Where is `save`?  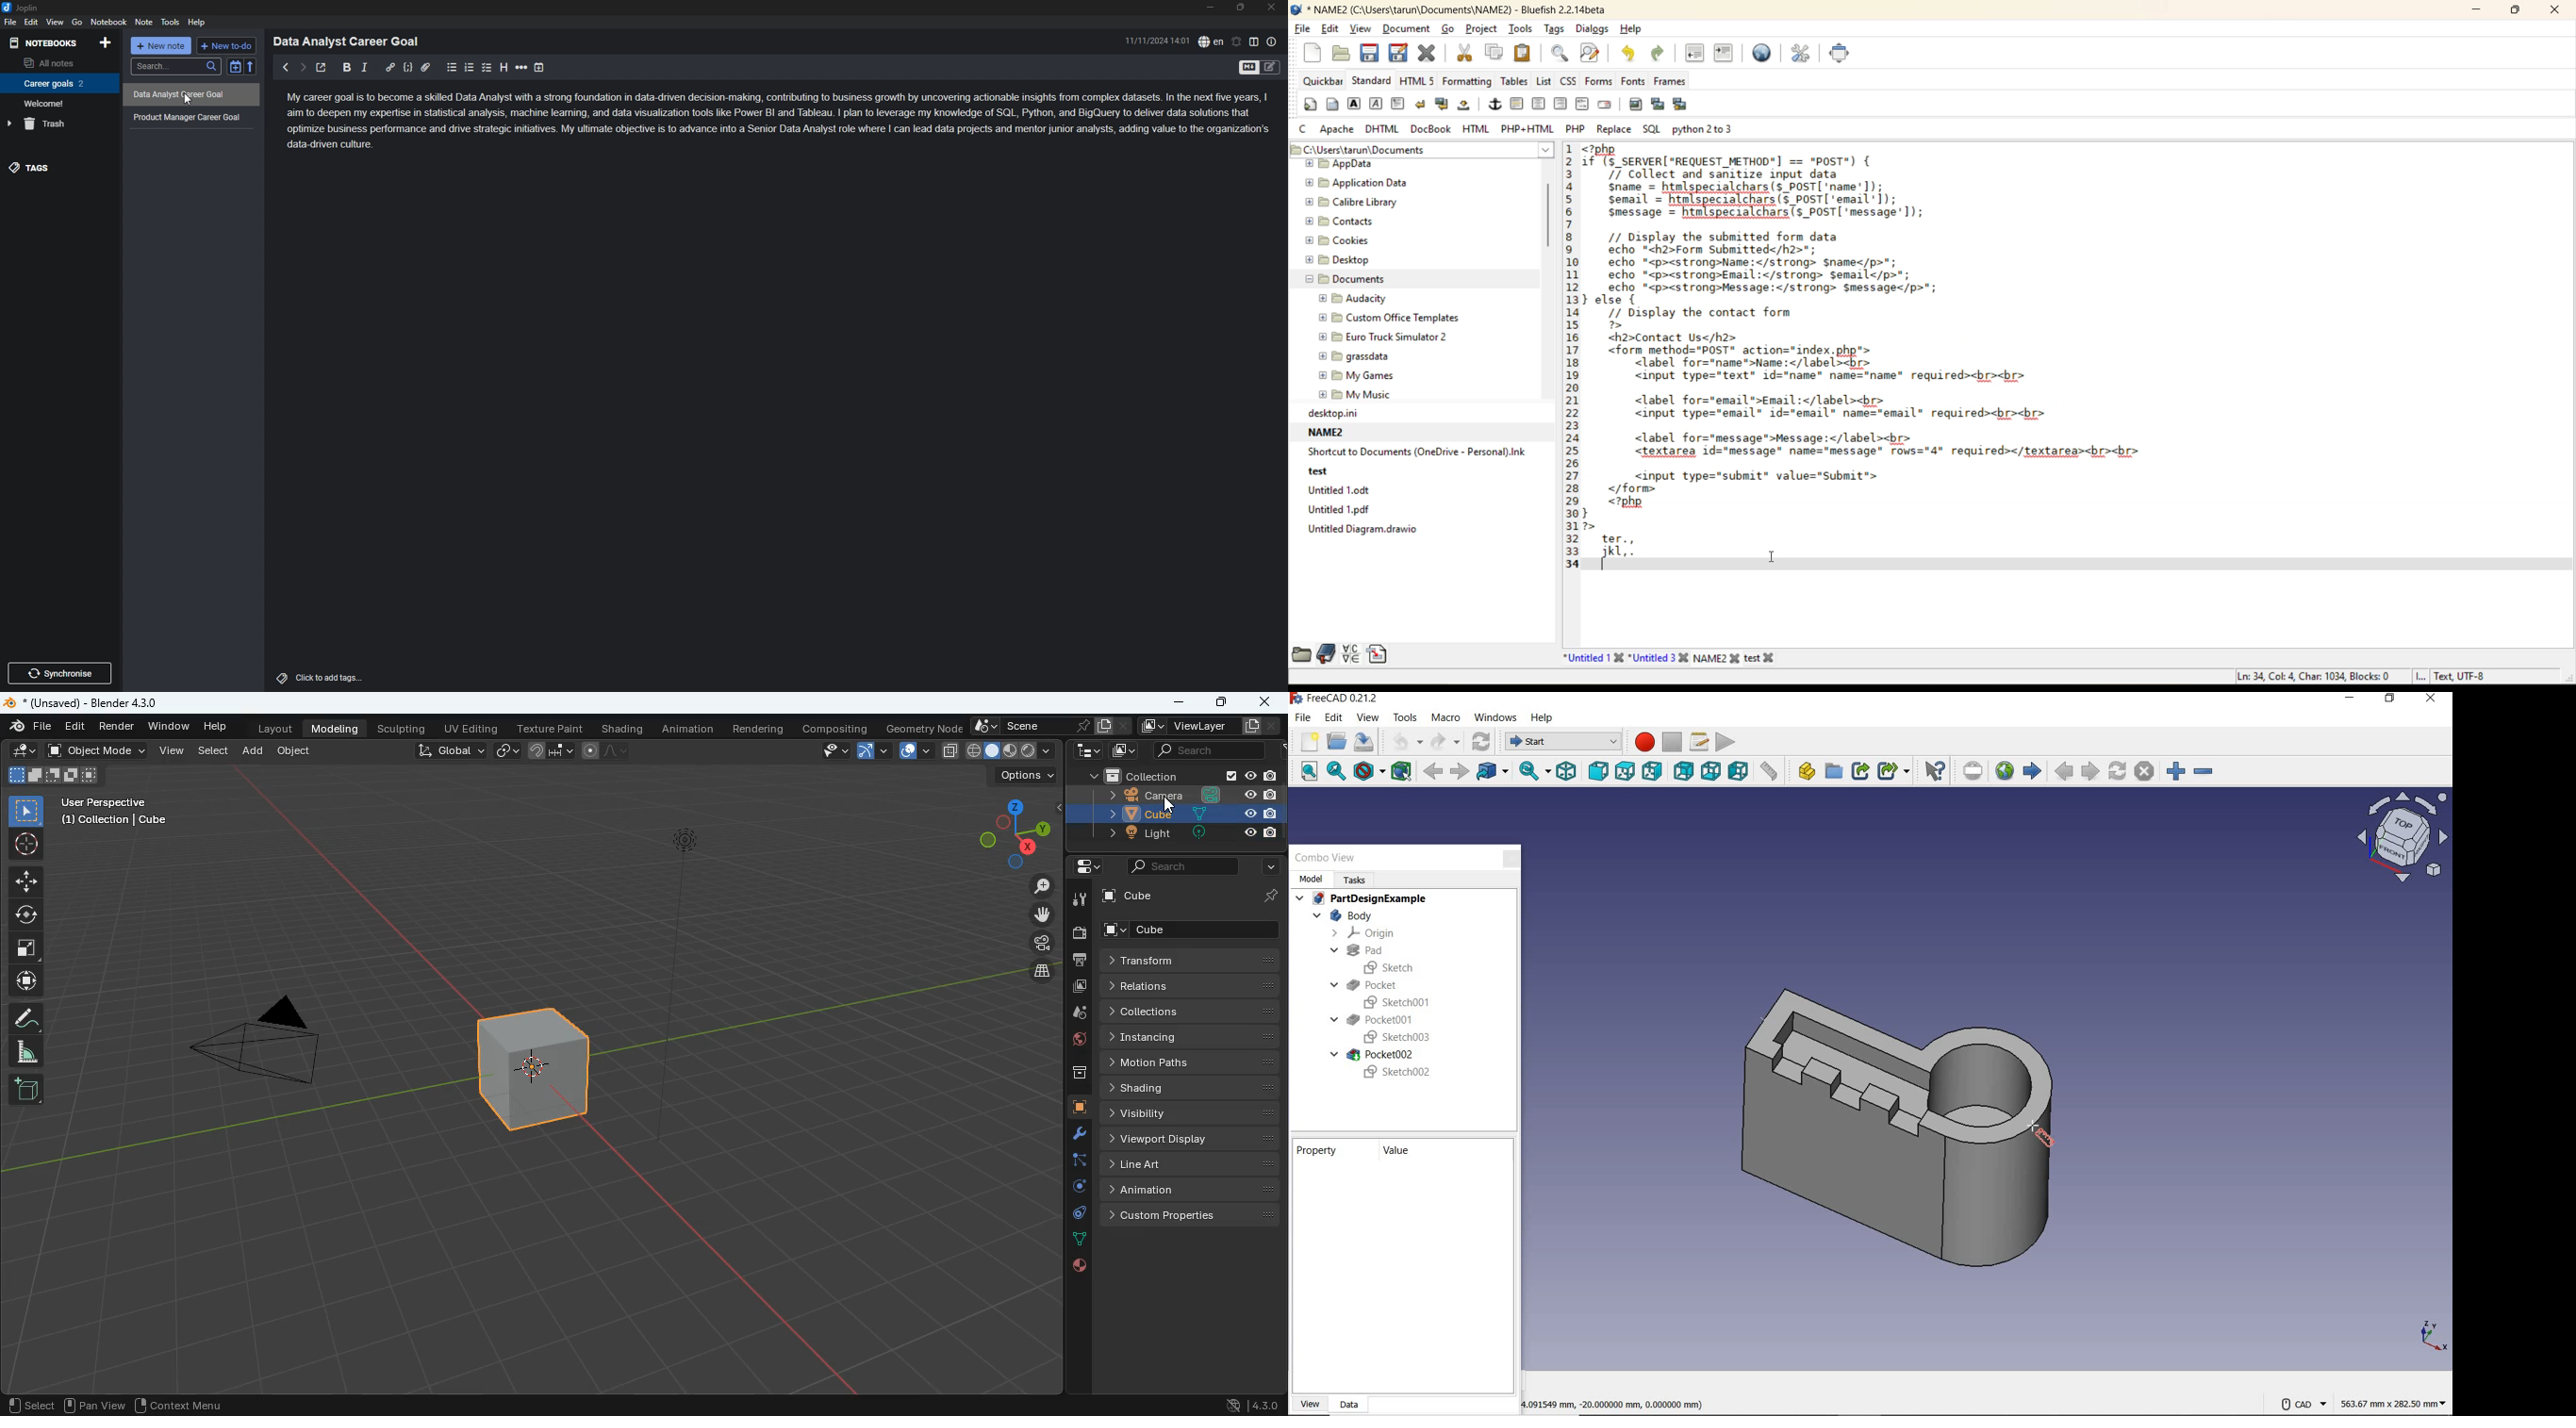
save is located at coordinates (1366, 744).